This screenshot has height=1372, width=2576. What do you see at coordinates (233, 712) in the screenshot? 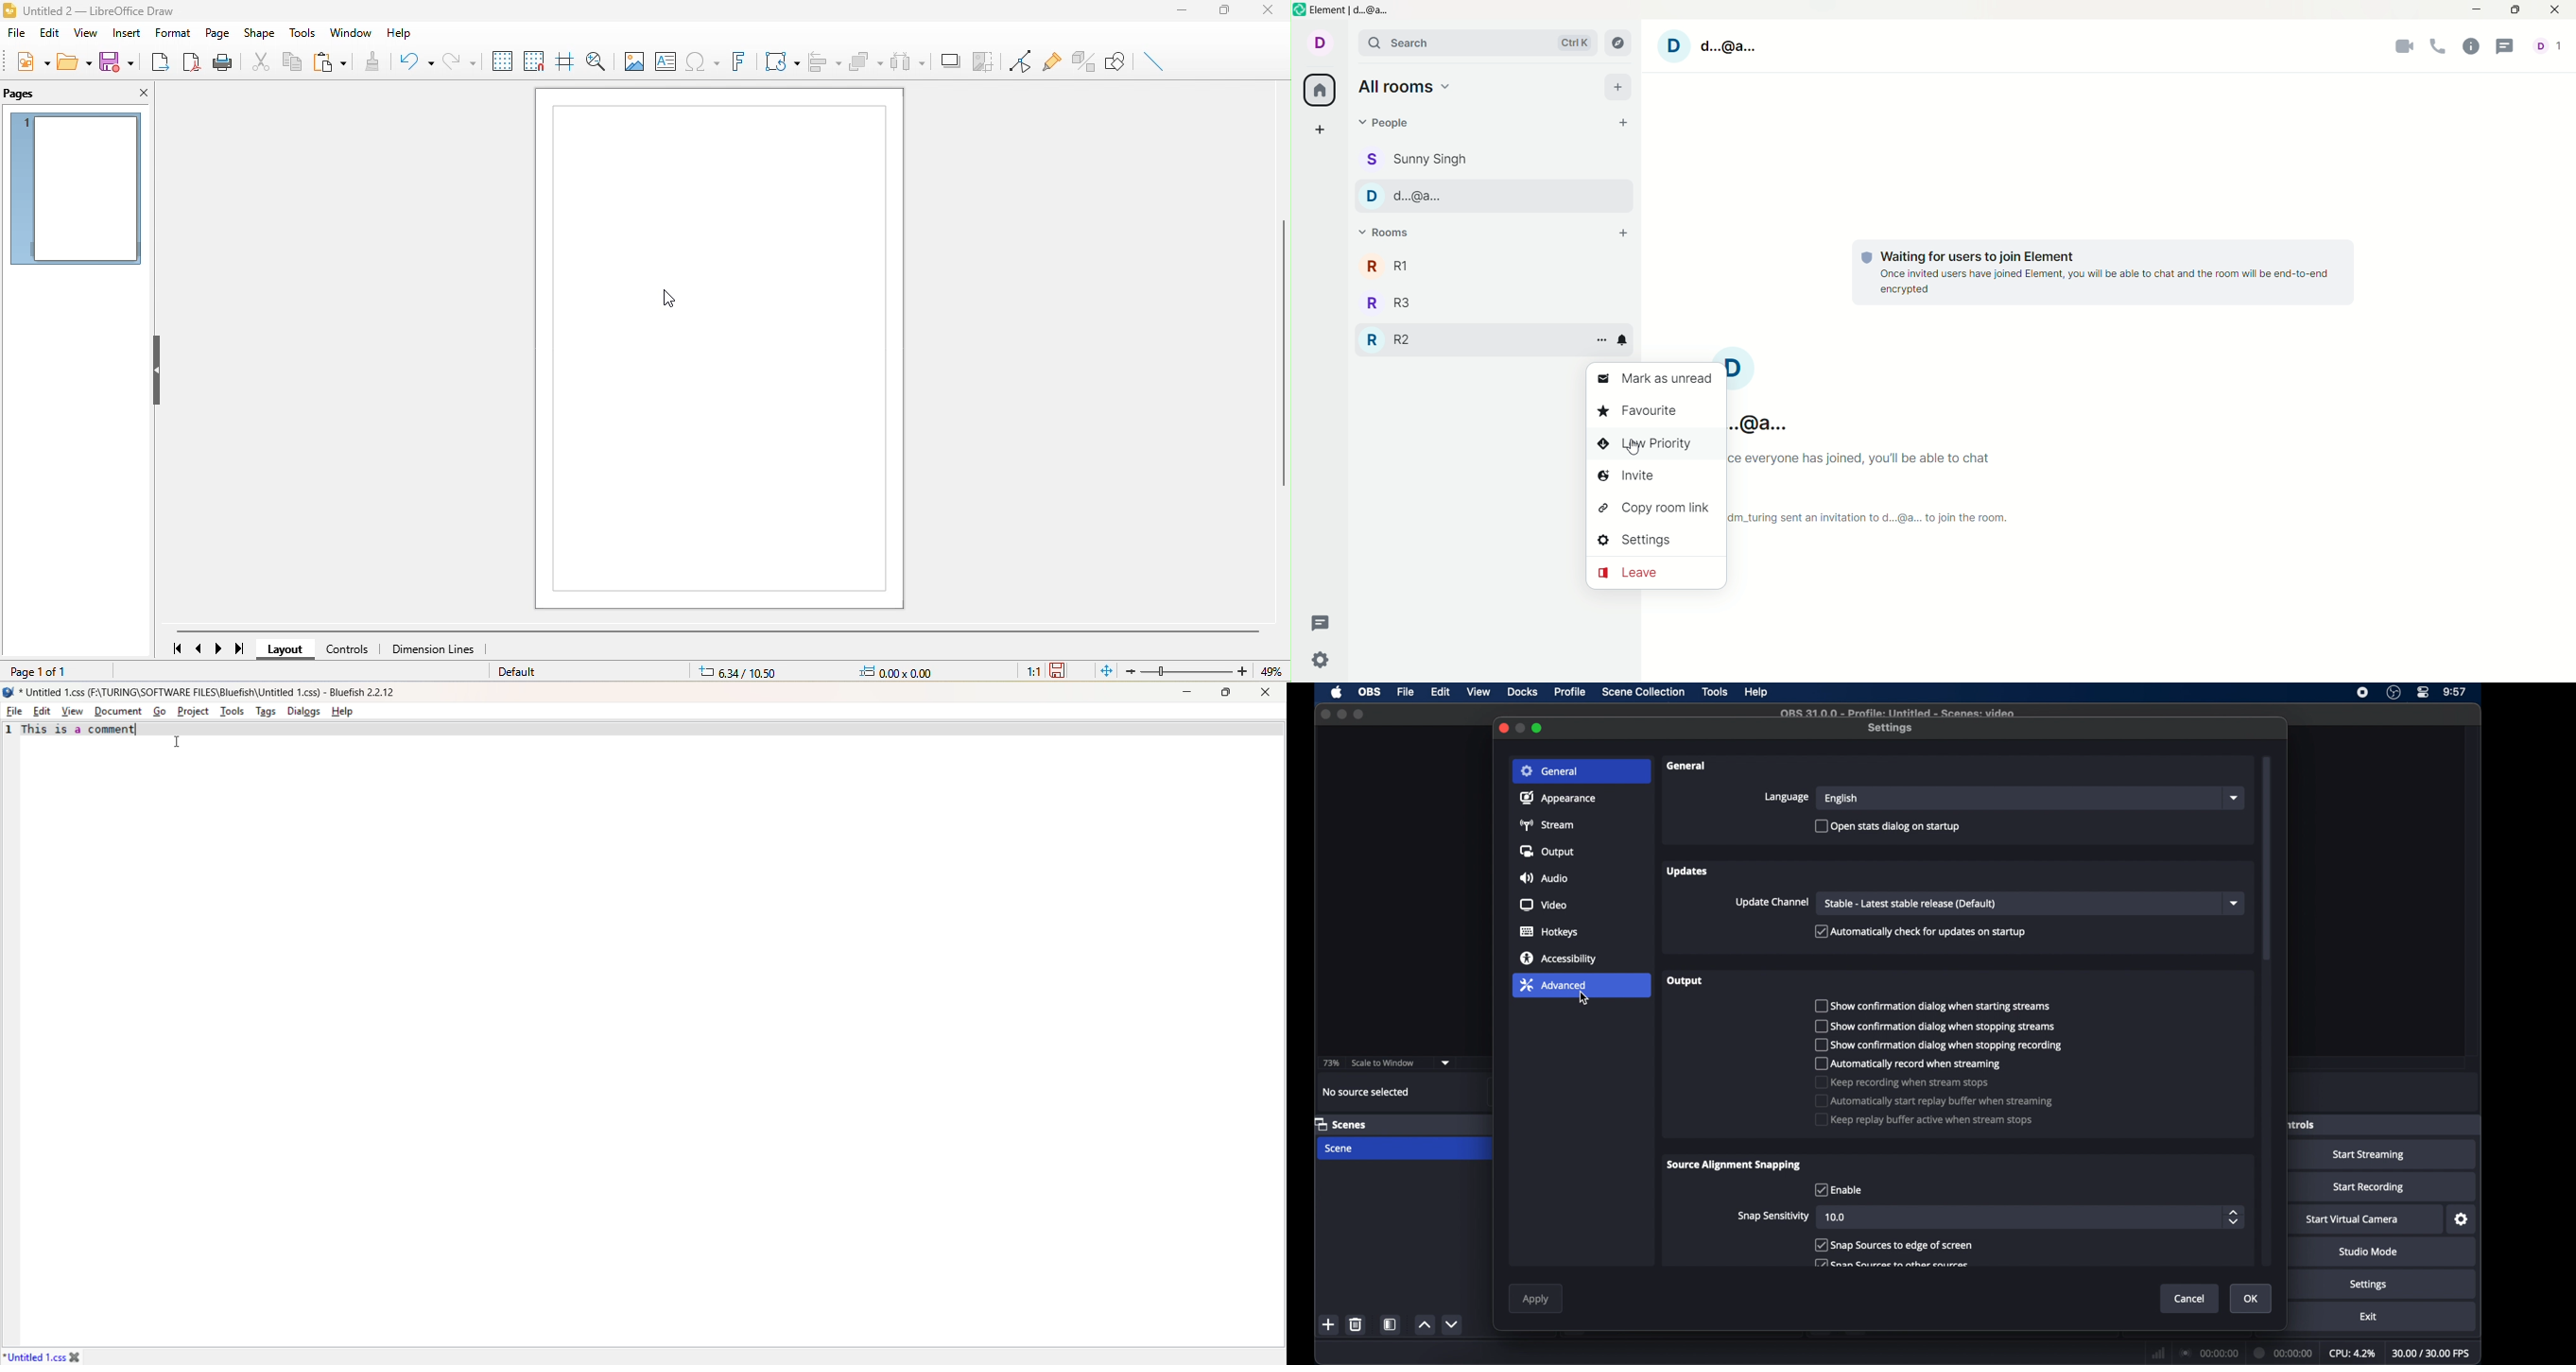
I see `Tools` at bounding box center [233, 712].